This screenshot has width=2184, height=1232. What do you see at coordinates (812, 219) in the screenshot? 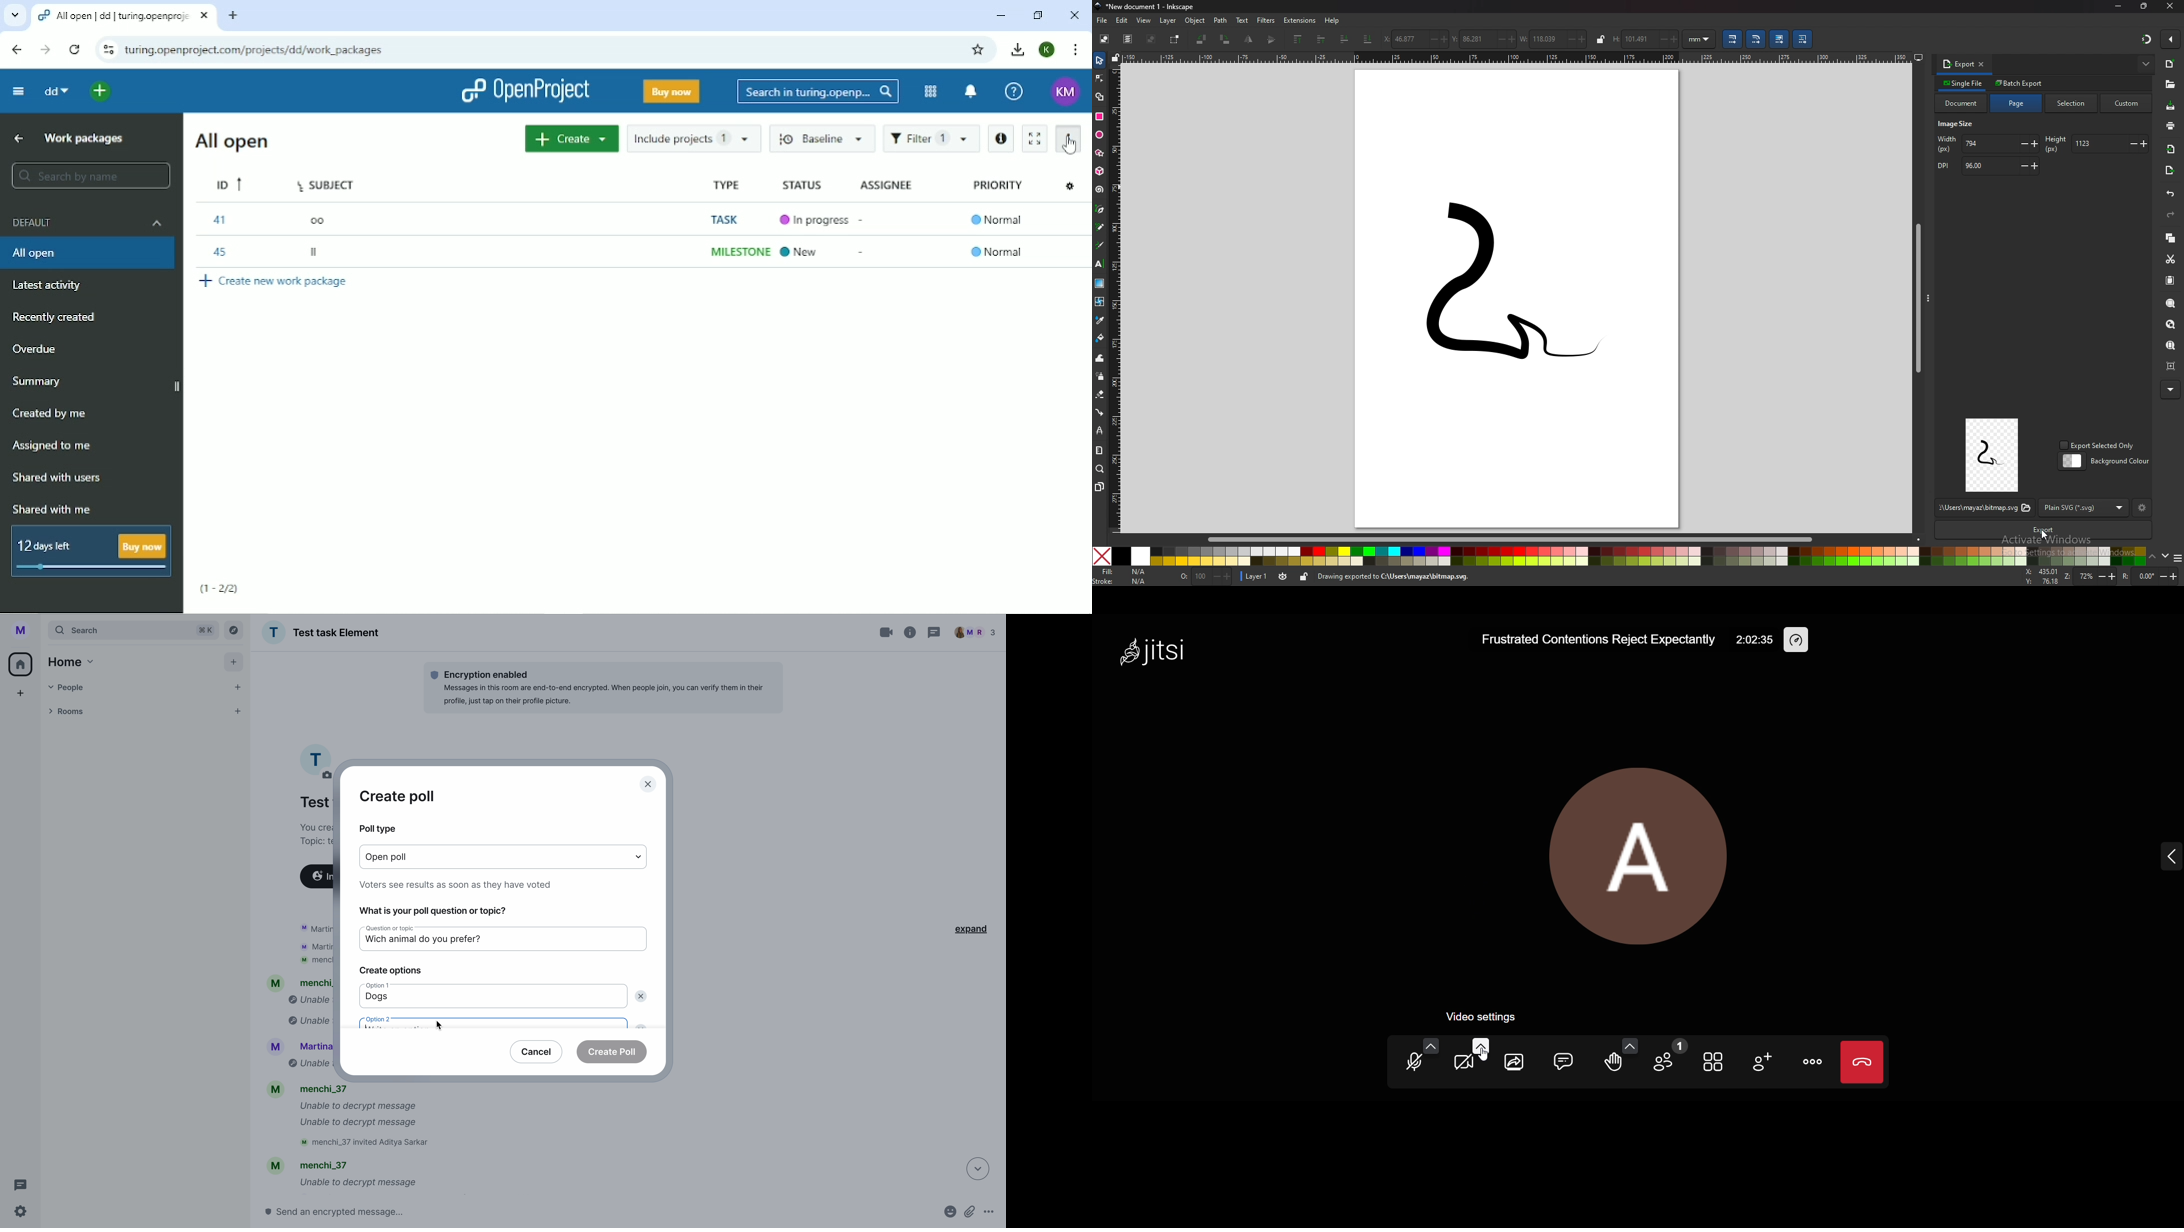
I see `In progress` at bounding box center [812, 219].